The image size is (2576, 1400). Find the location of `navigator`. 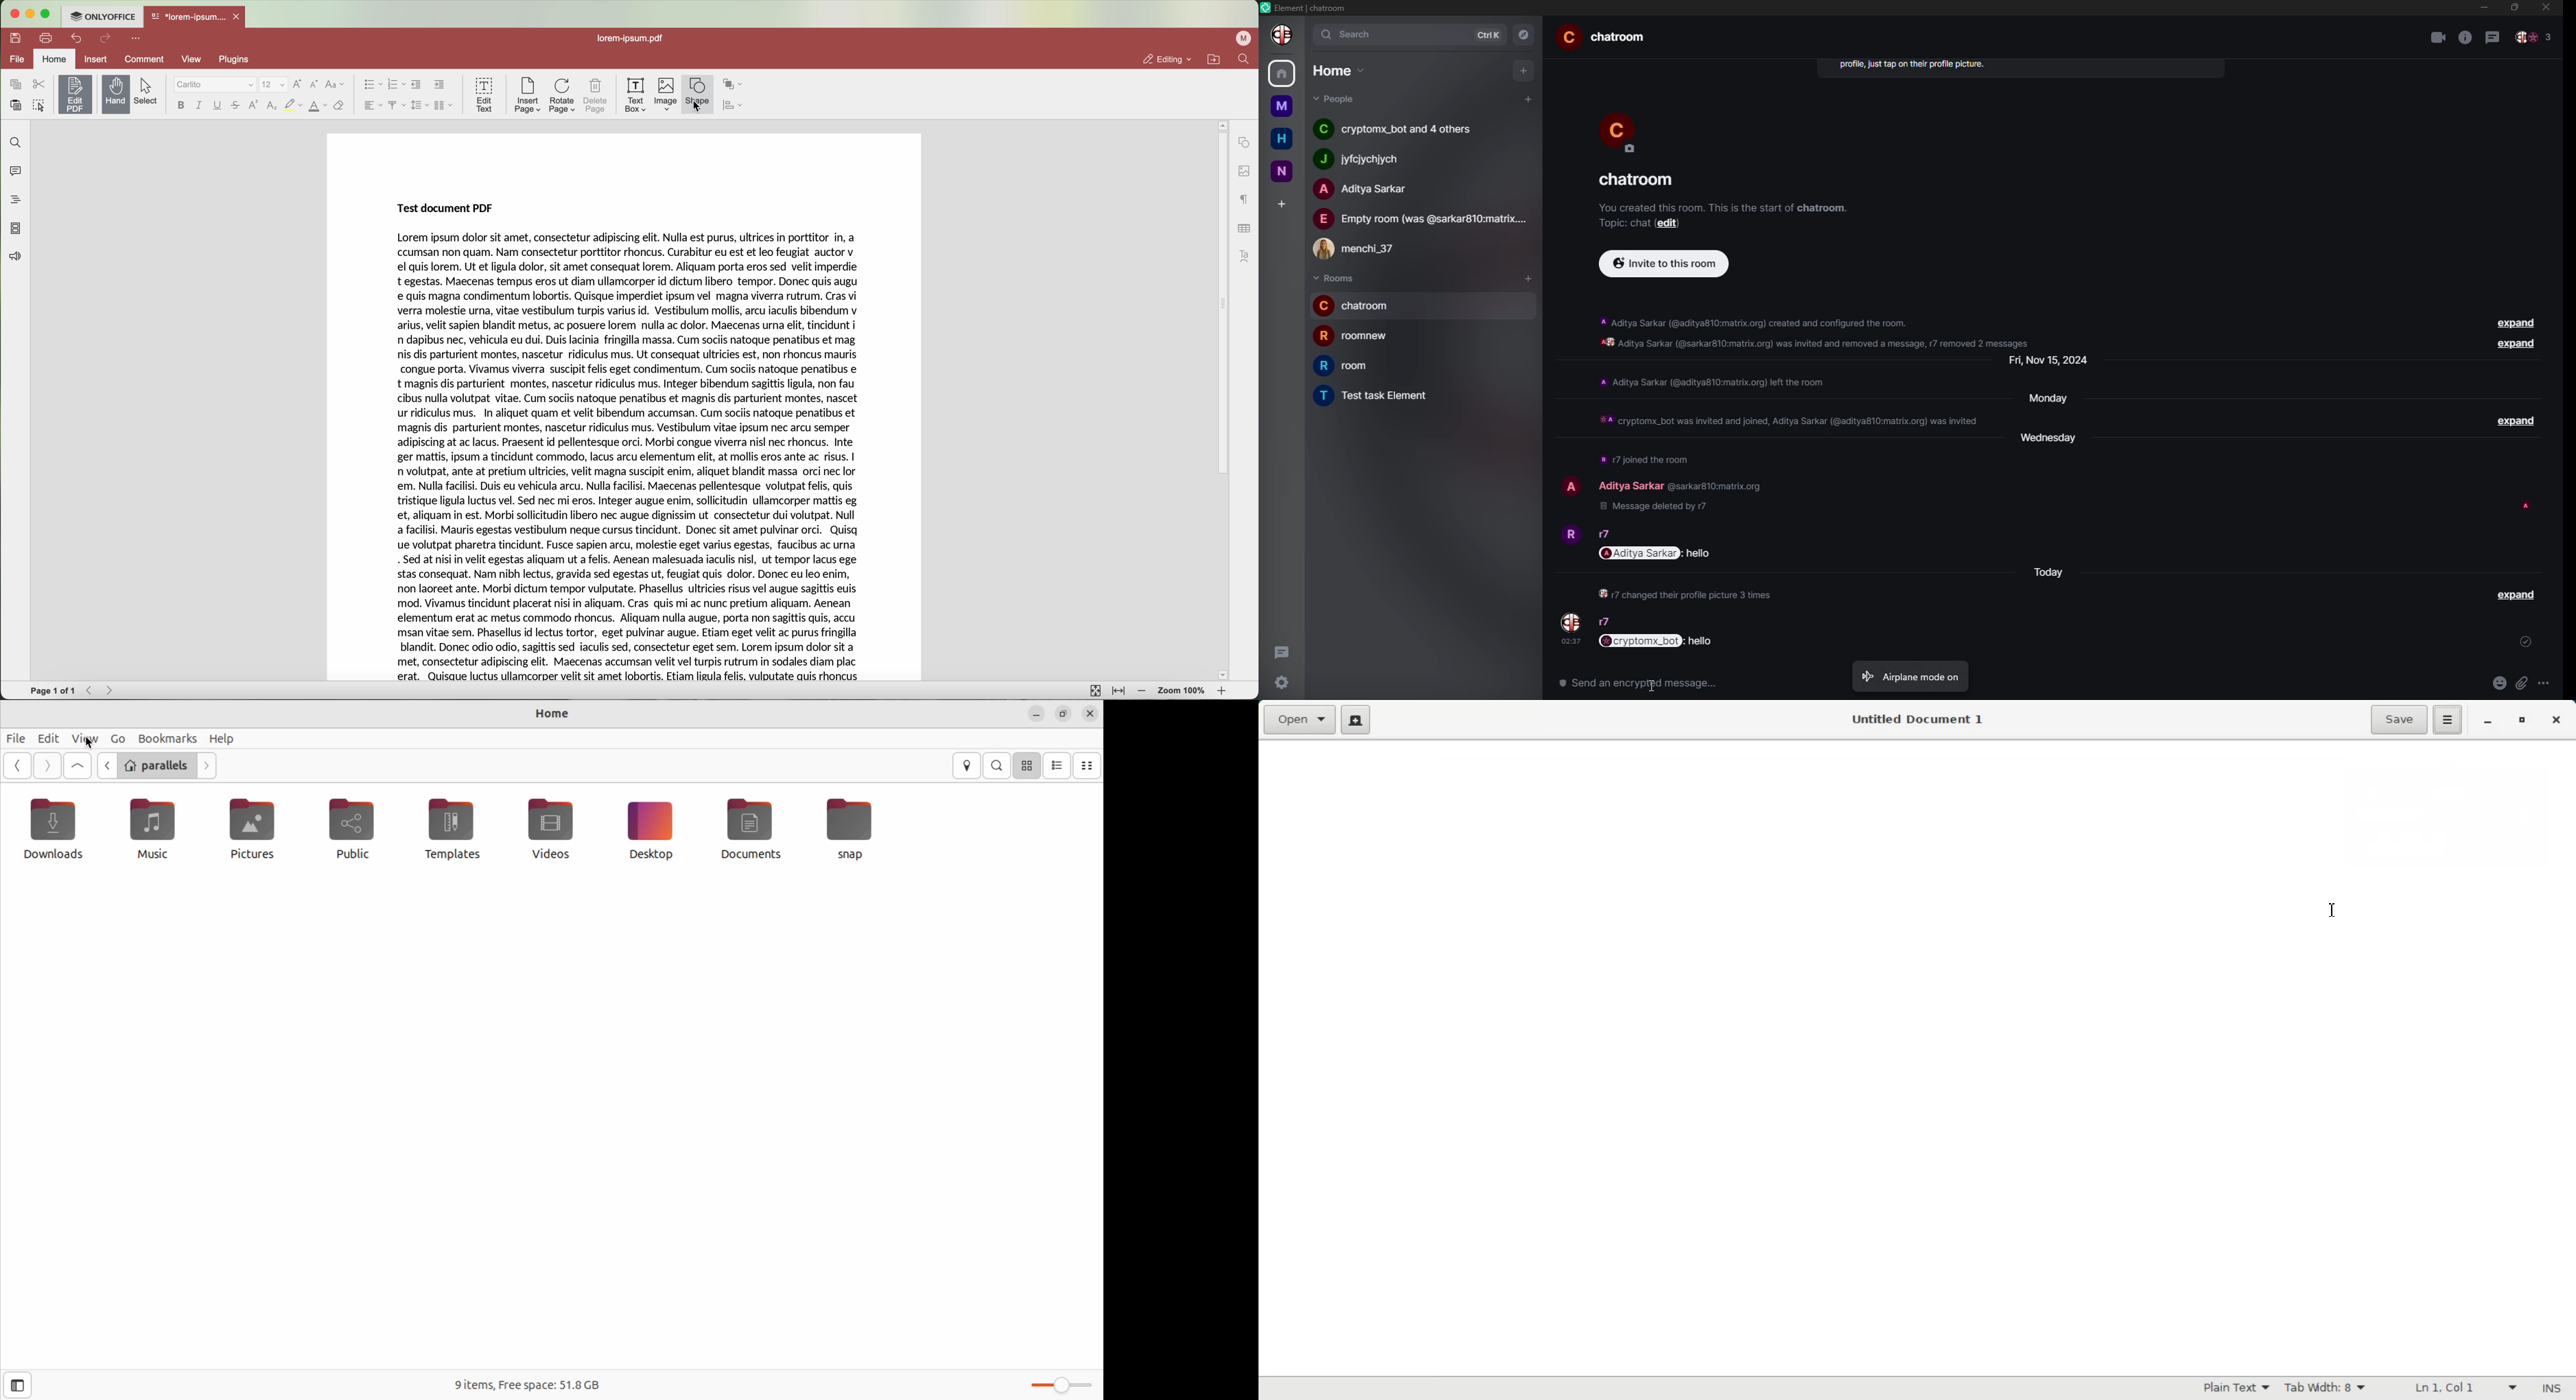

navigator is located at coordinates (1526, 35).